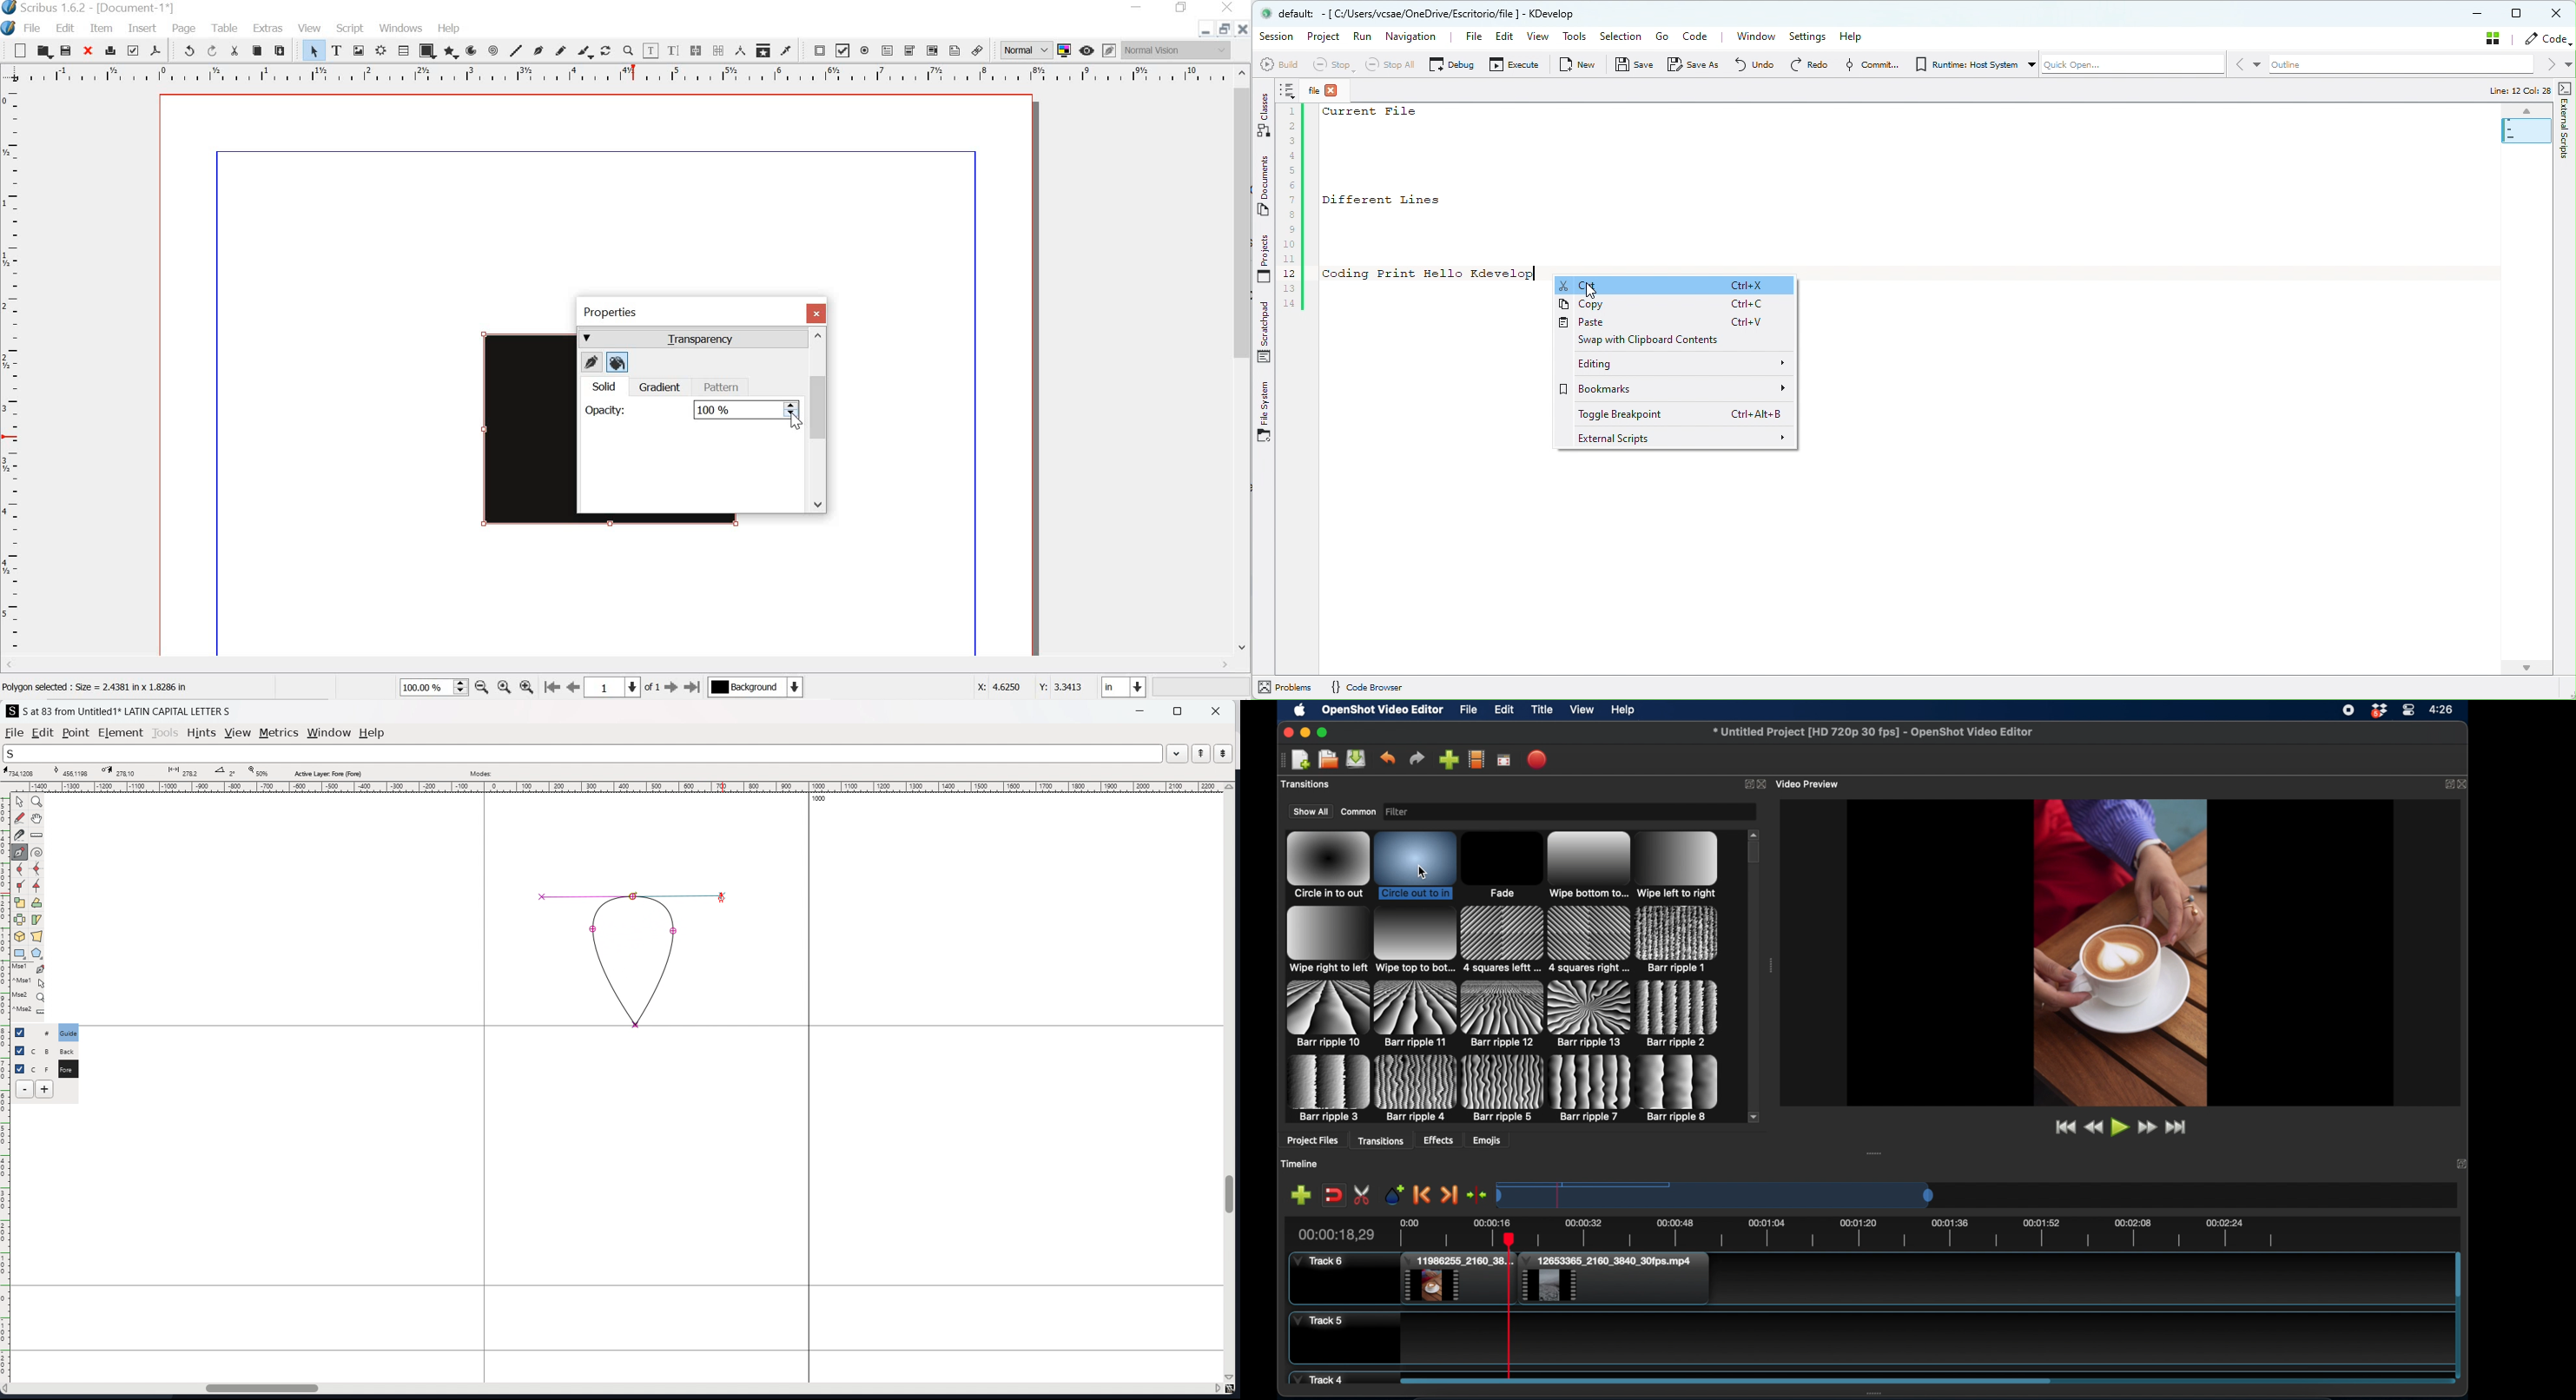 The height and width of the screenshot is (1400, 2576). What do you see at coordinates (19, 937) in the screenshot?
I see `rotate the selection in 3D and project back to plane ` at bounding box center [19, 937].